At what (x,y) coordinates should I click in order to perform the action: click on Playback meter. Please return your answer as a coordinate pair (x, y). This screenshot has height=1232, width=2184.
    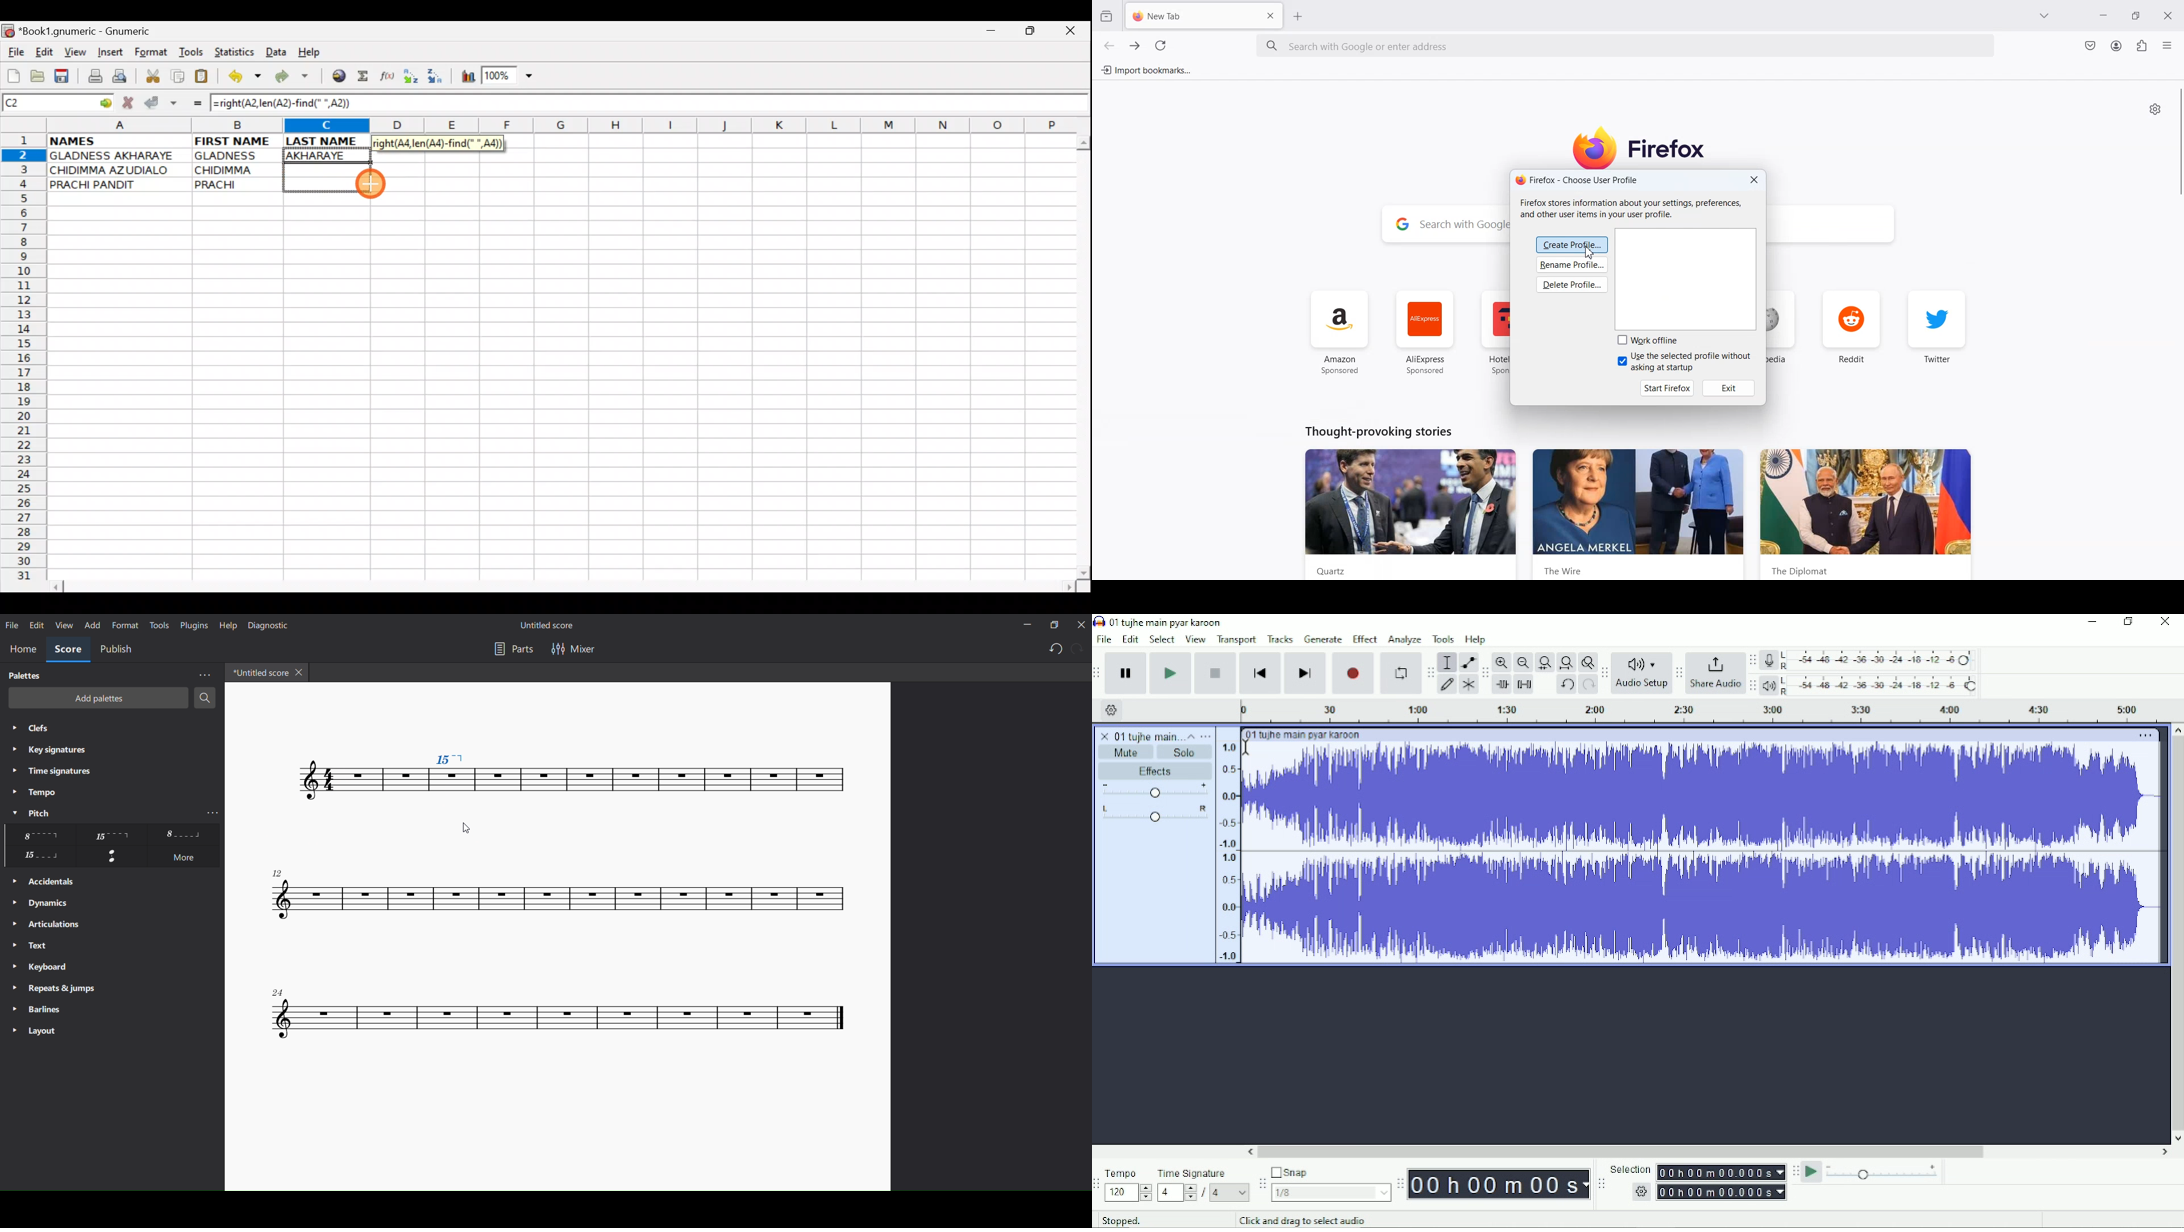
    Looking at the image, I should click on (1870, 685).